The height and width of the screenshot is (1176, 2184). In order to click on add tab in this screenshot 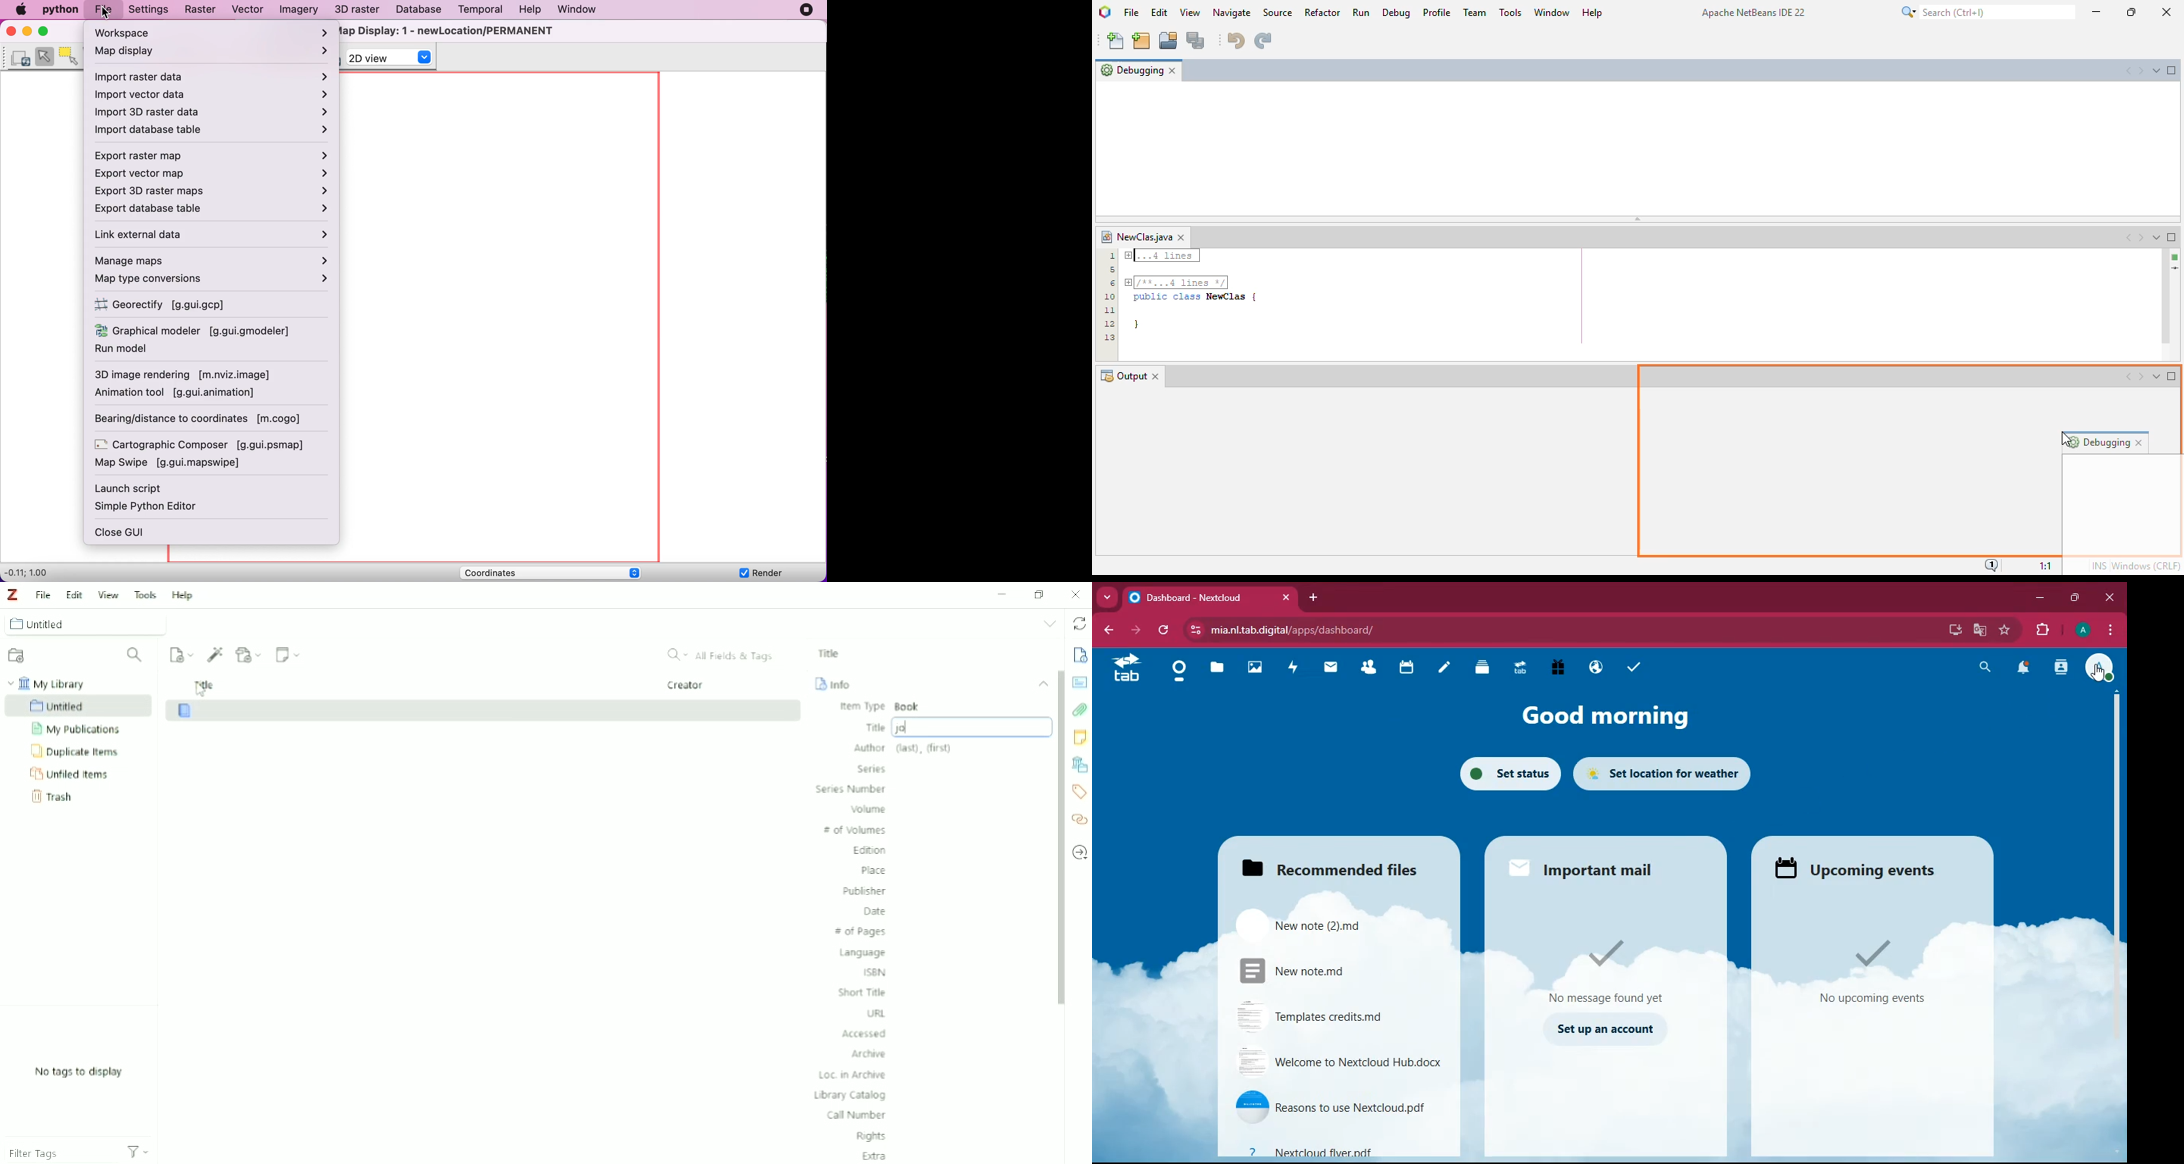, I will do `click(1313, 597)`.